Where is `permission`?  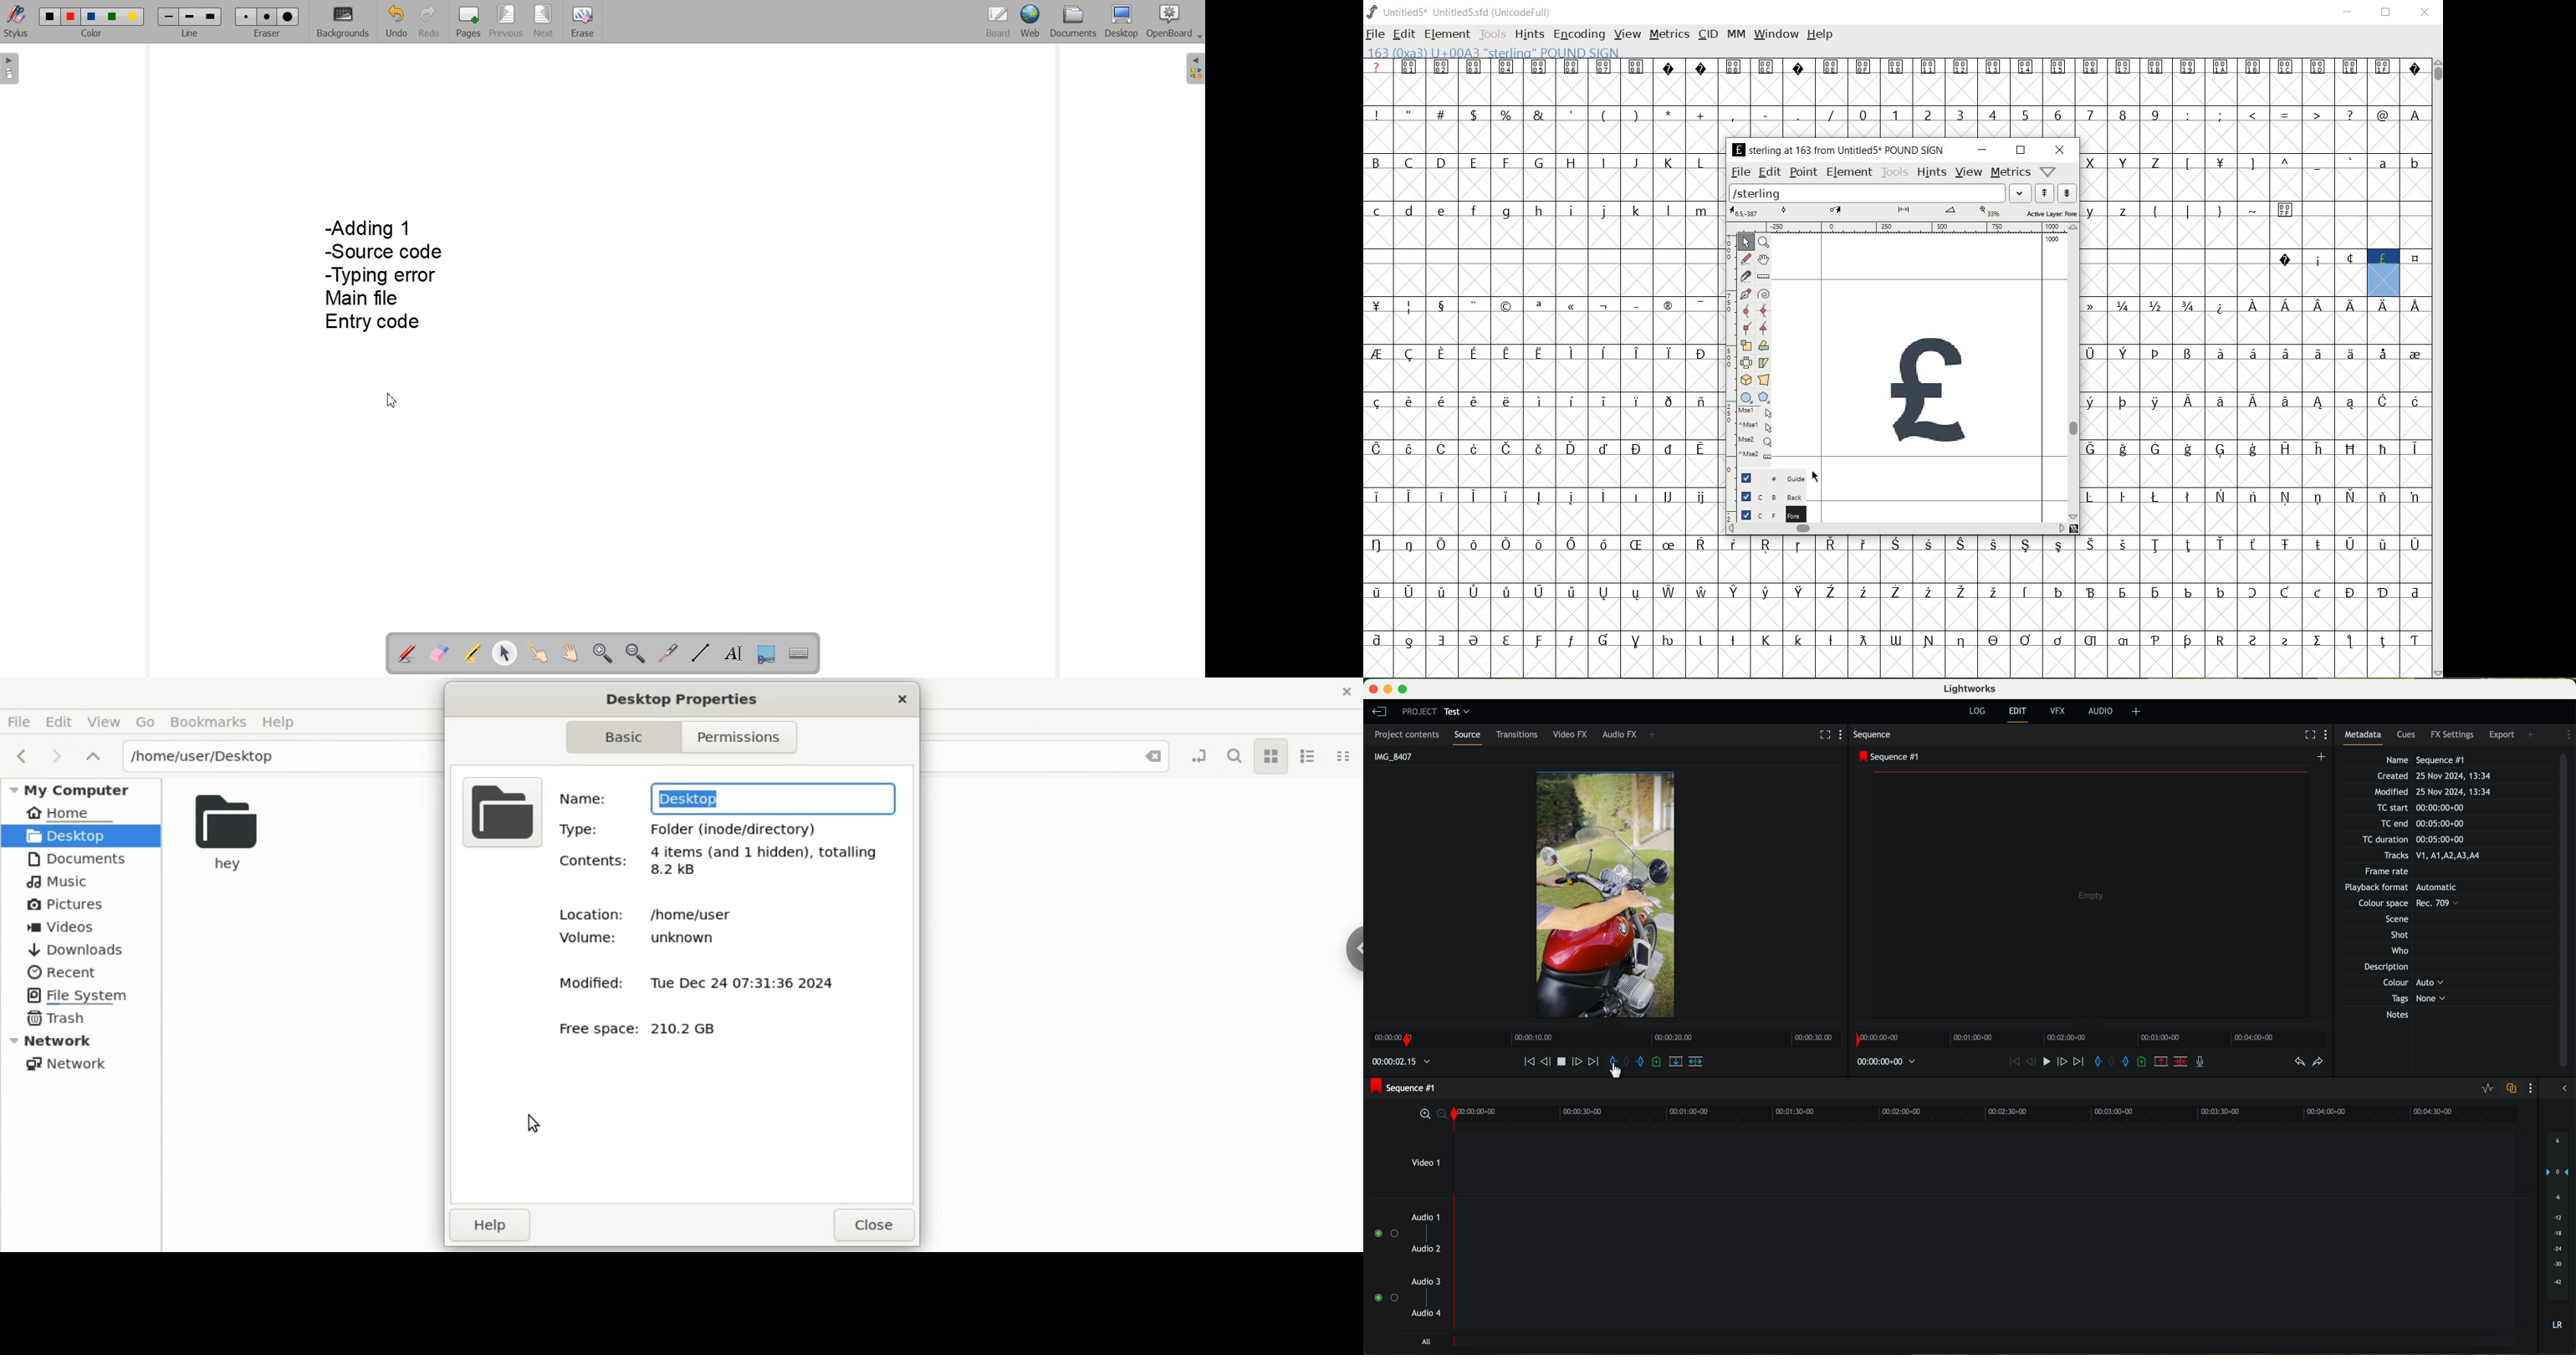 permission is located at coordinates (742, 736).